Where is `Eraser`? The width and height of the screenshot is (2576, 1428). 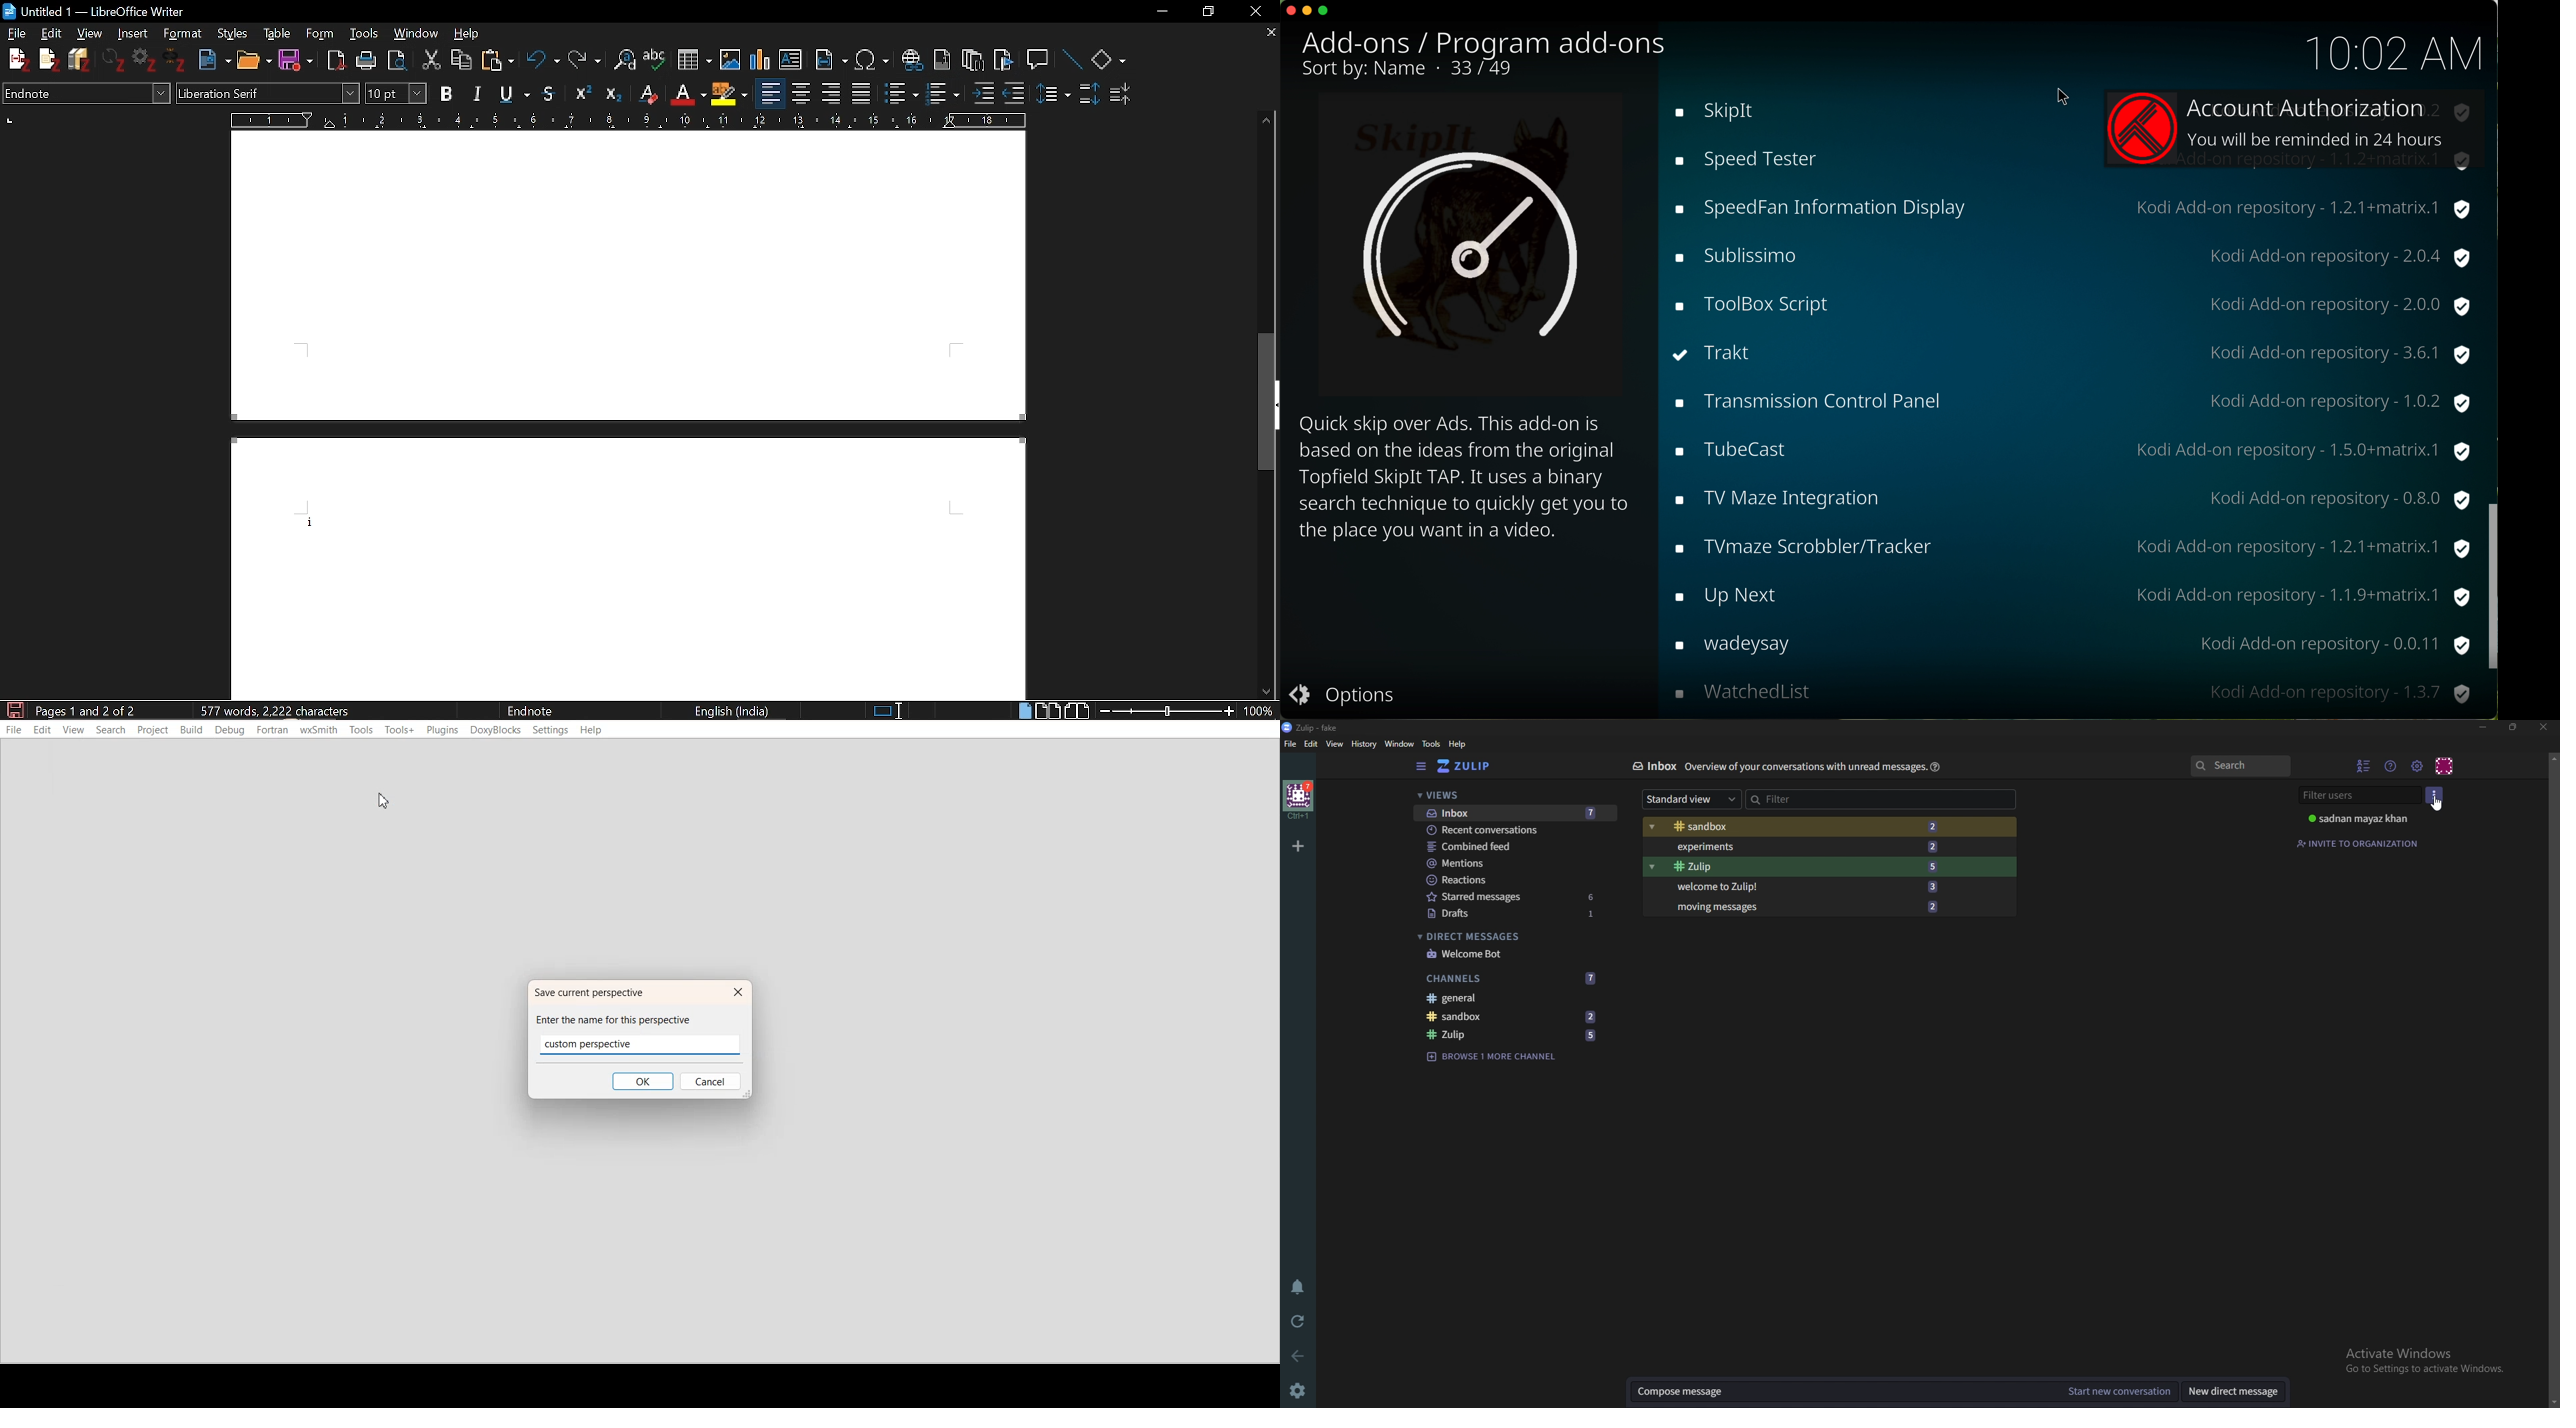 Eraser is located at coordinates (650, 95).